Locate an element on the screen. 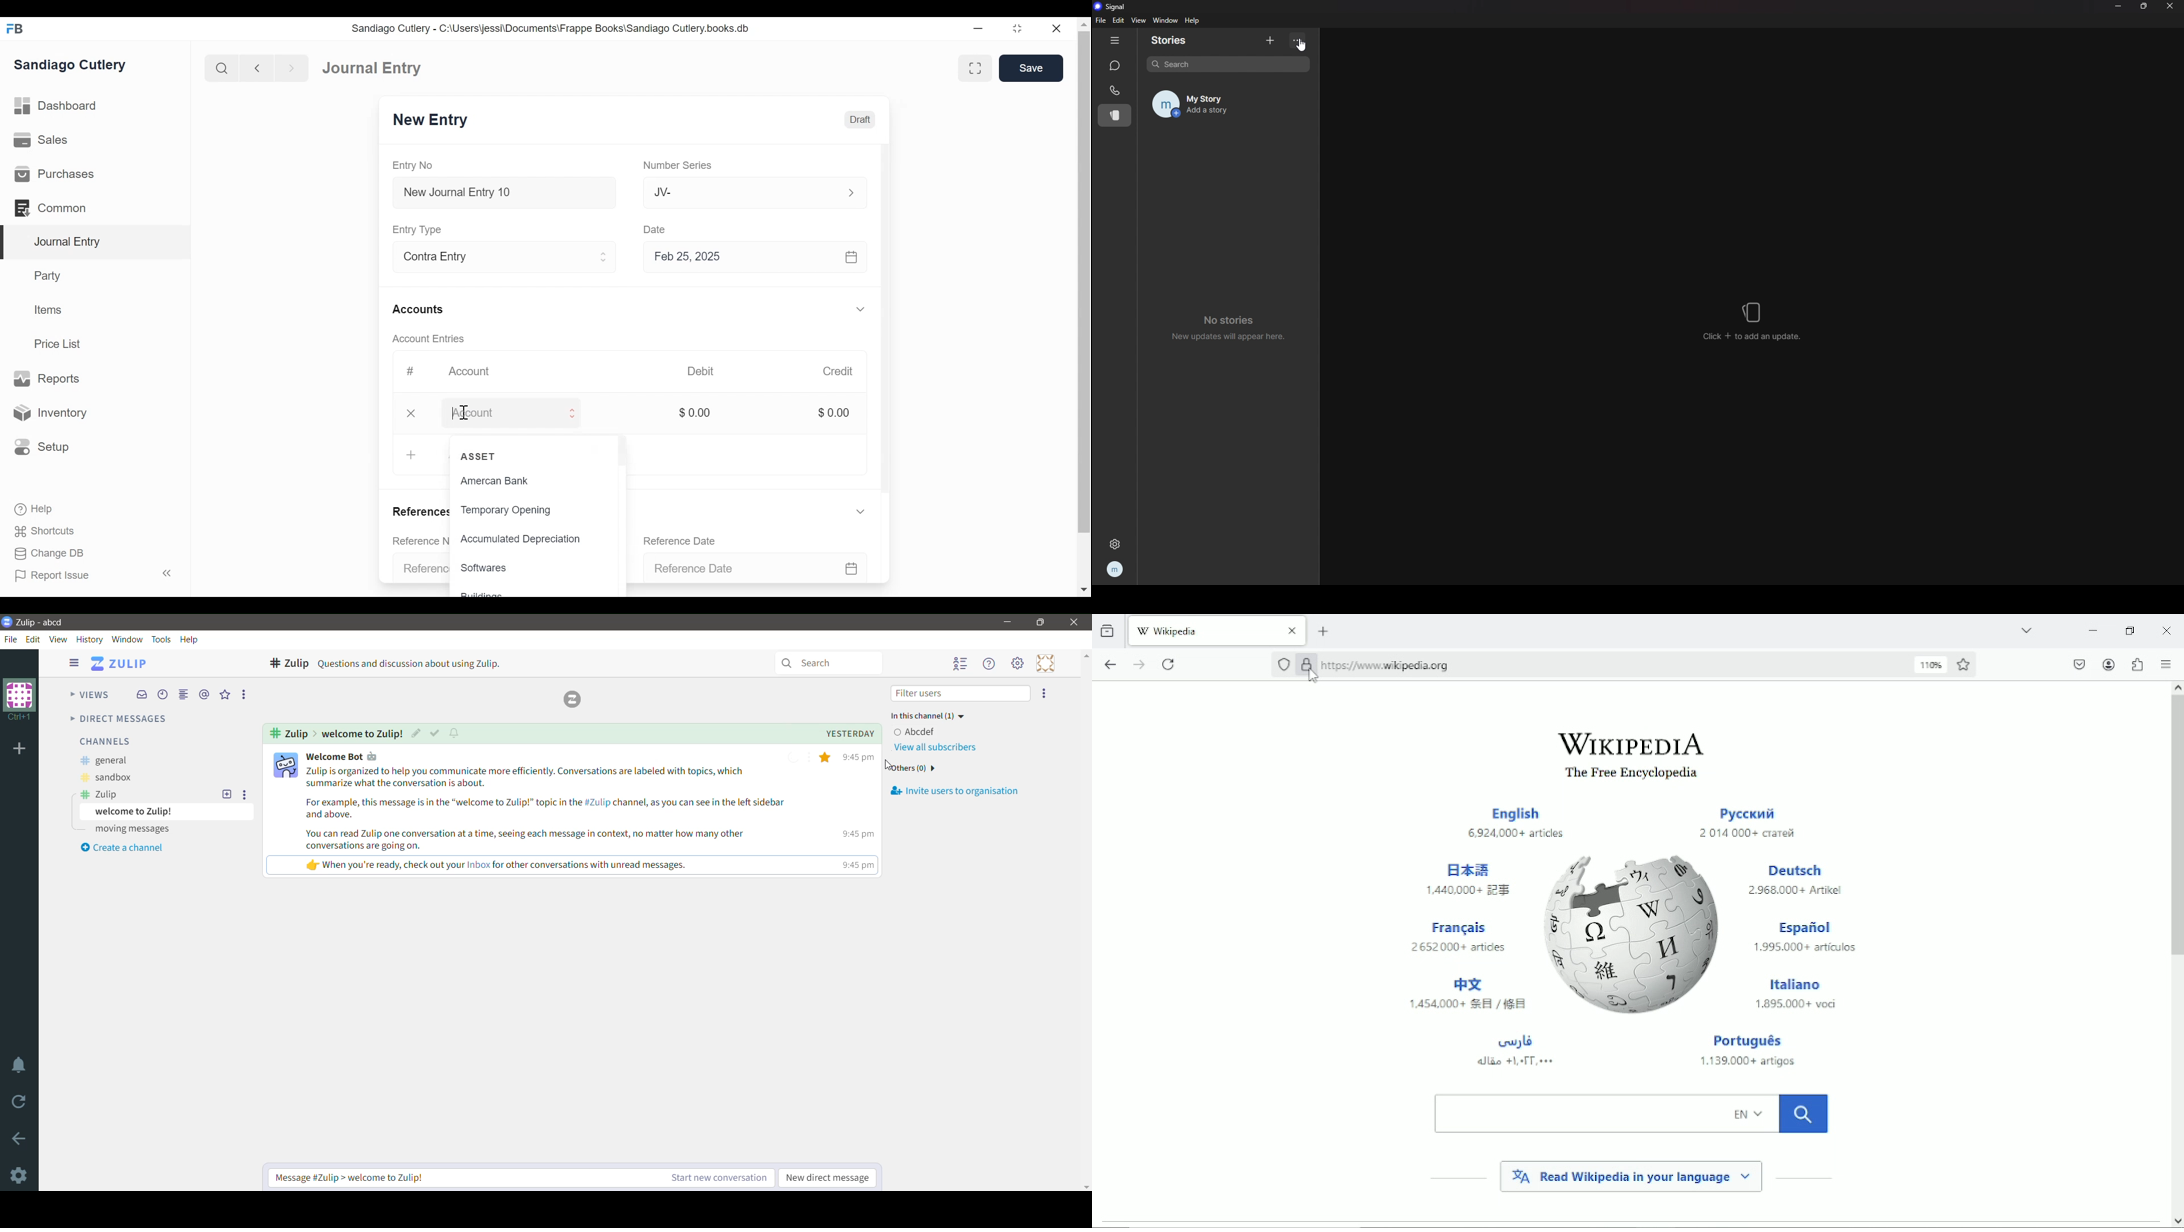  + is located at coordinates (413, 454).